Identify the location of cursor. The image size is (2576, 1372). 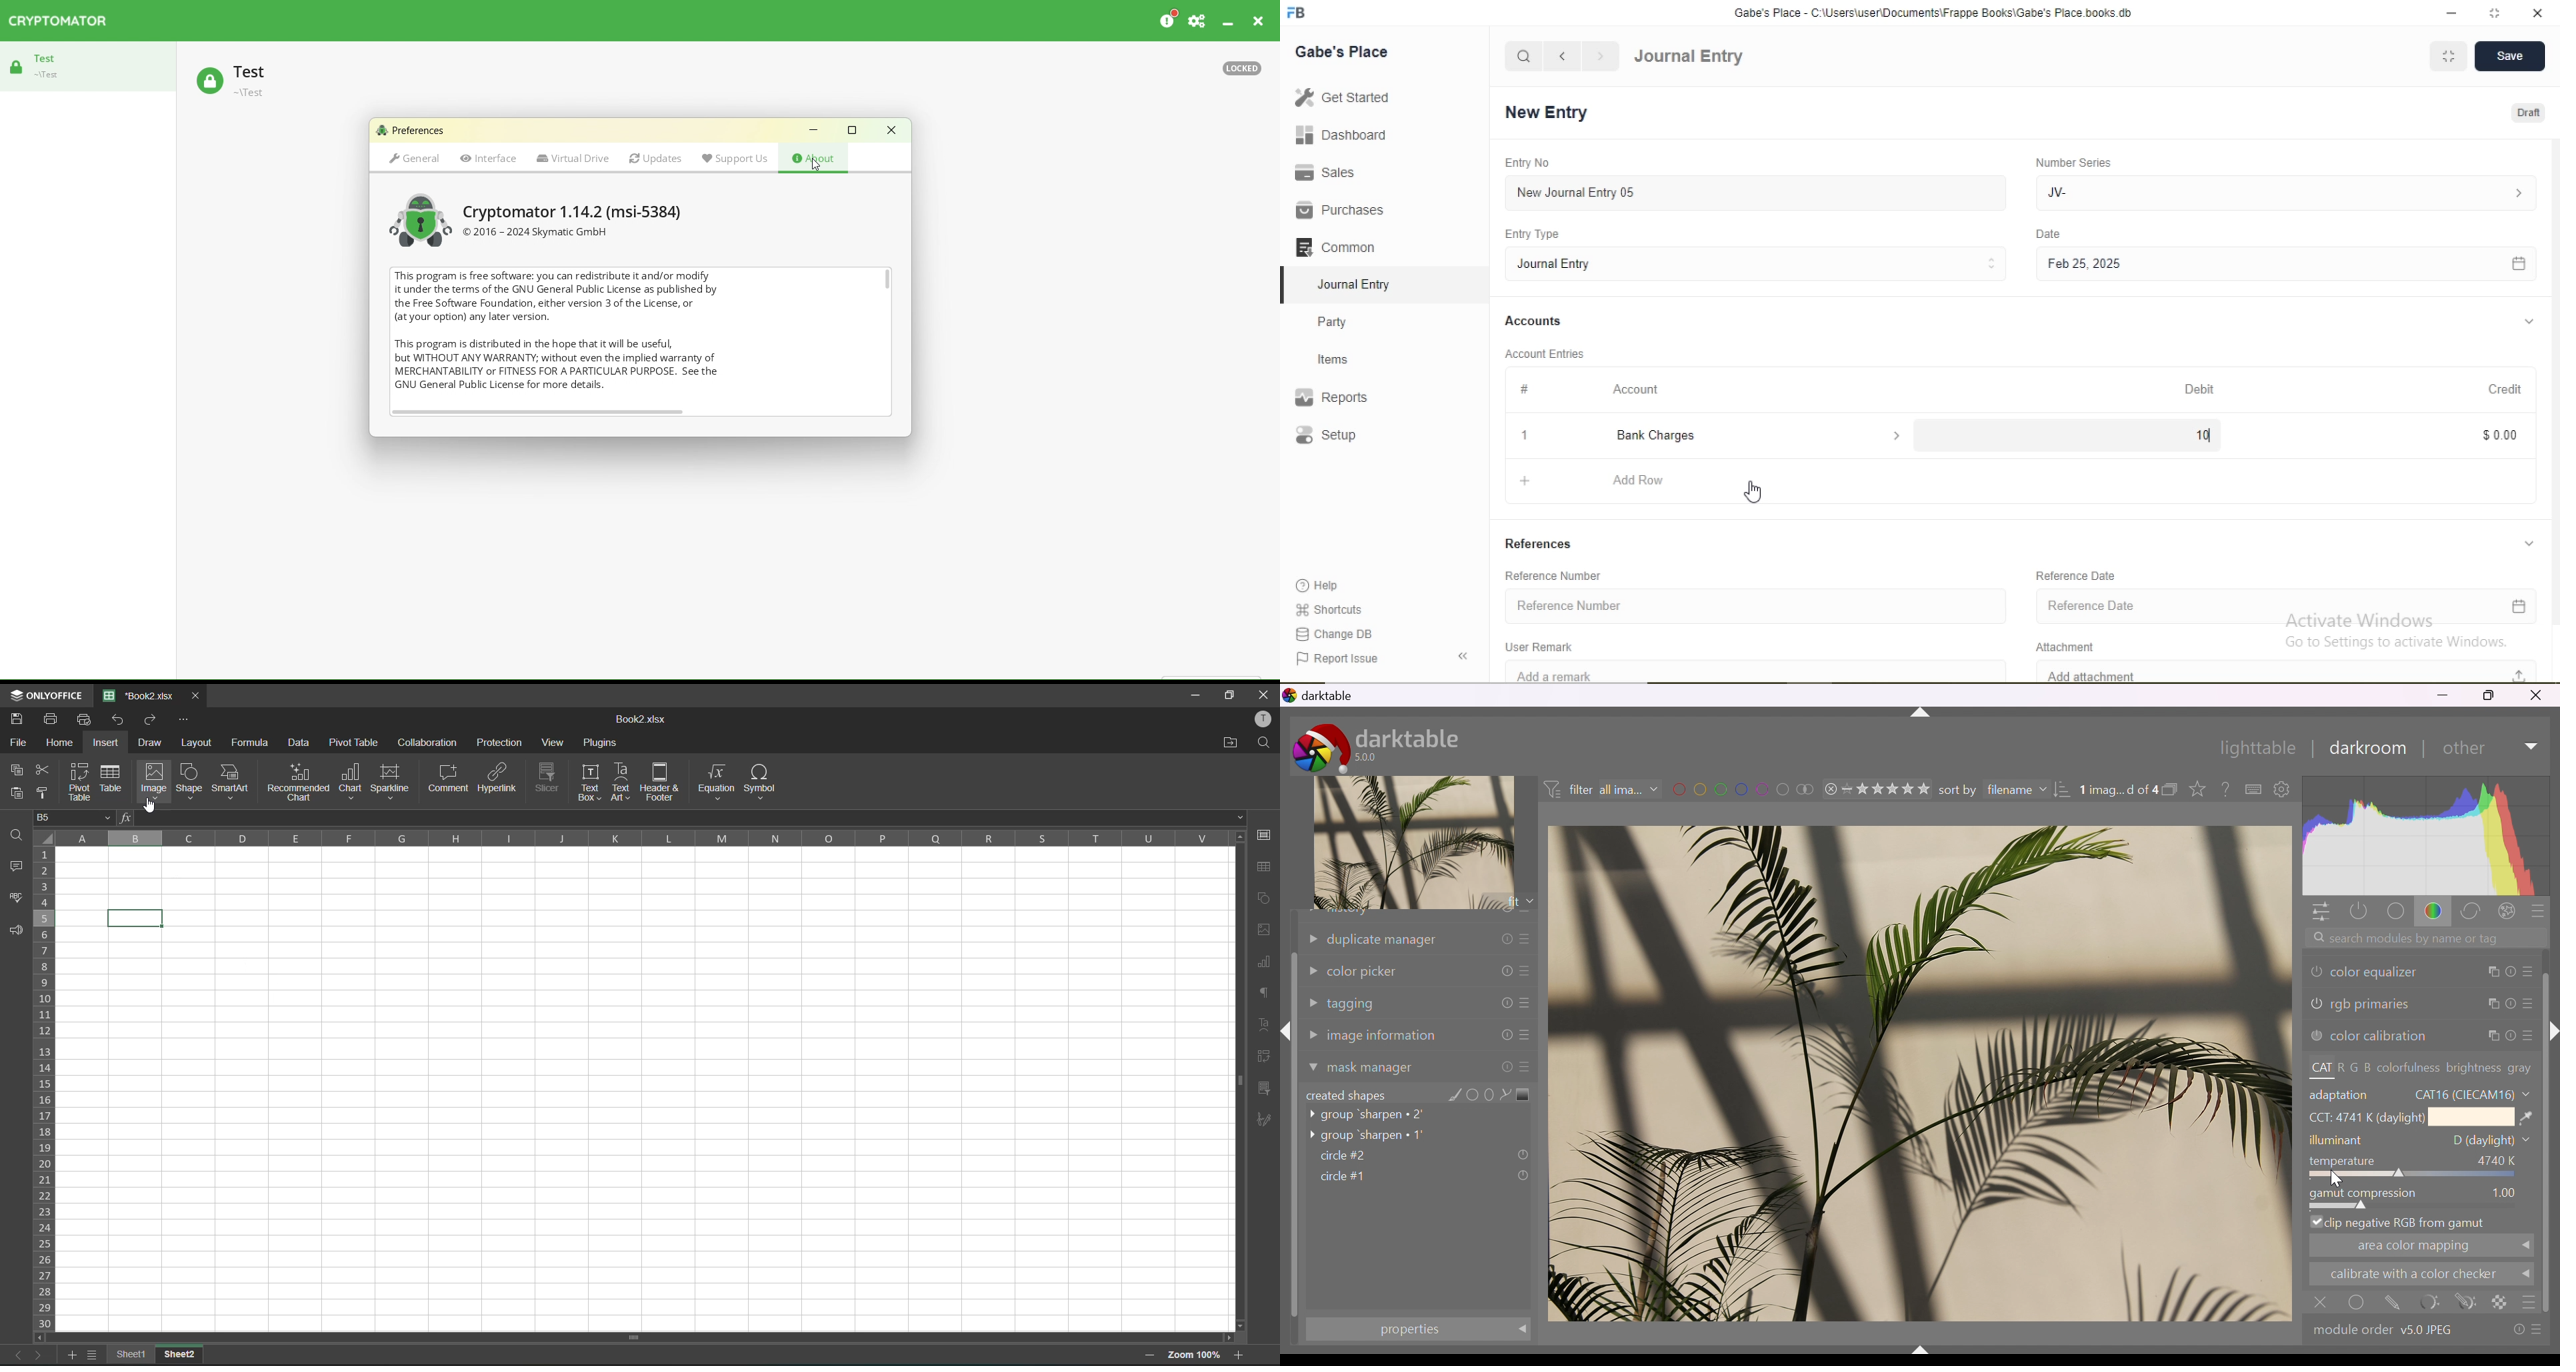
(151, 807).